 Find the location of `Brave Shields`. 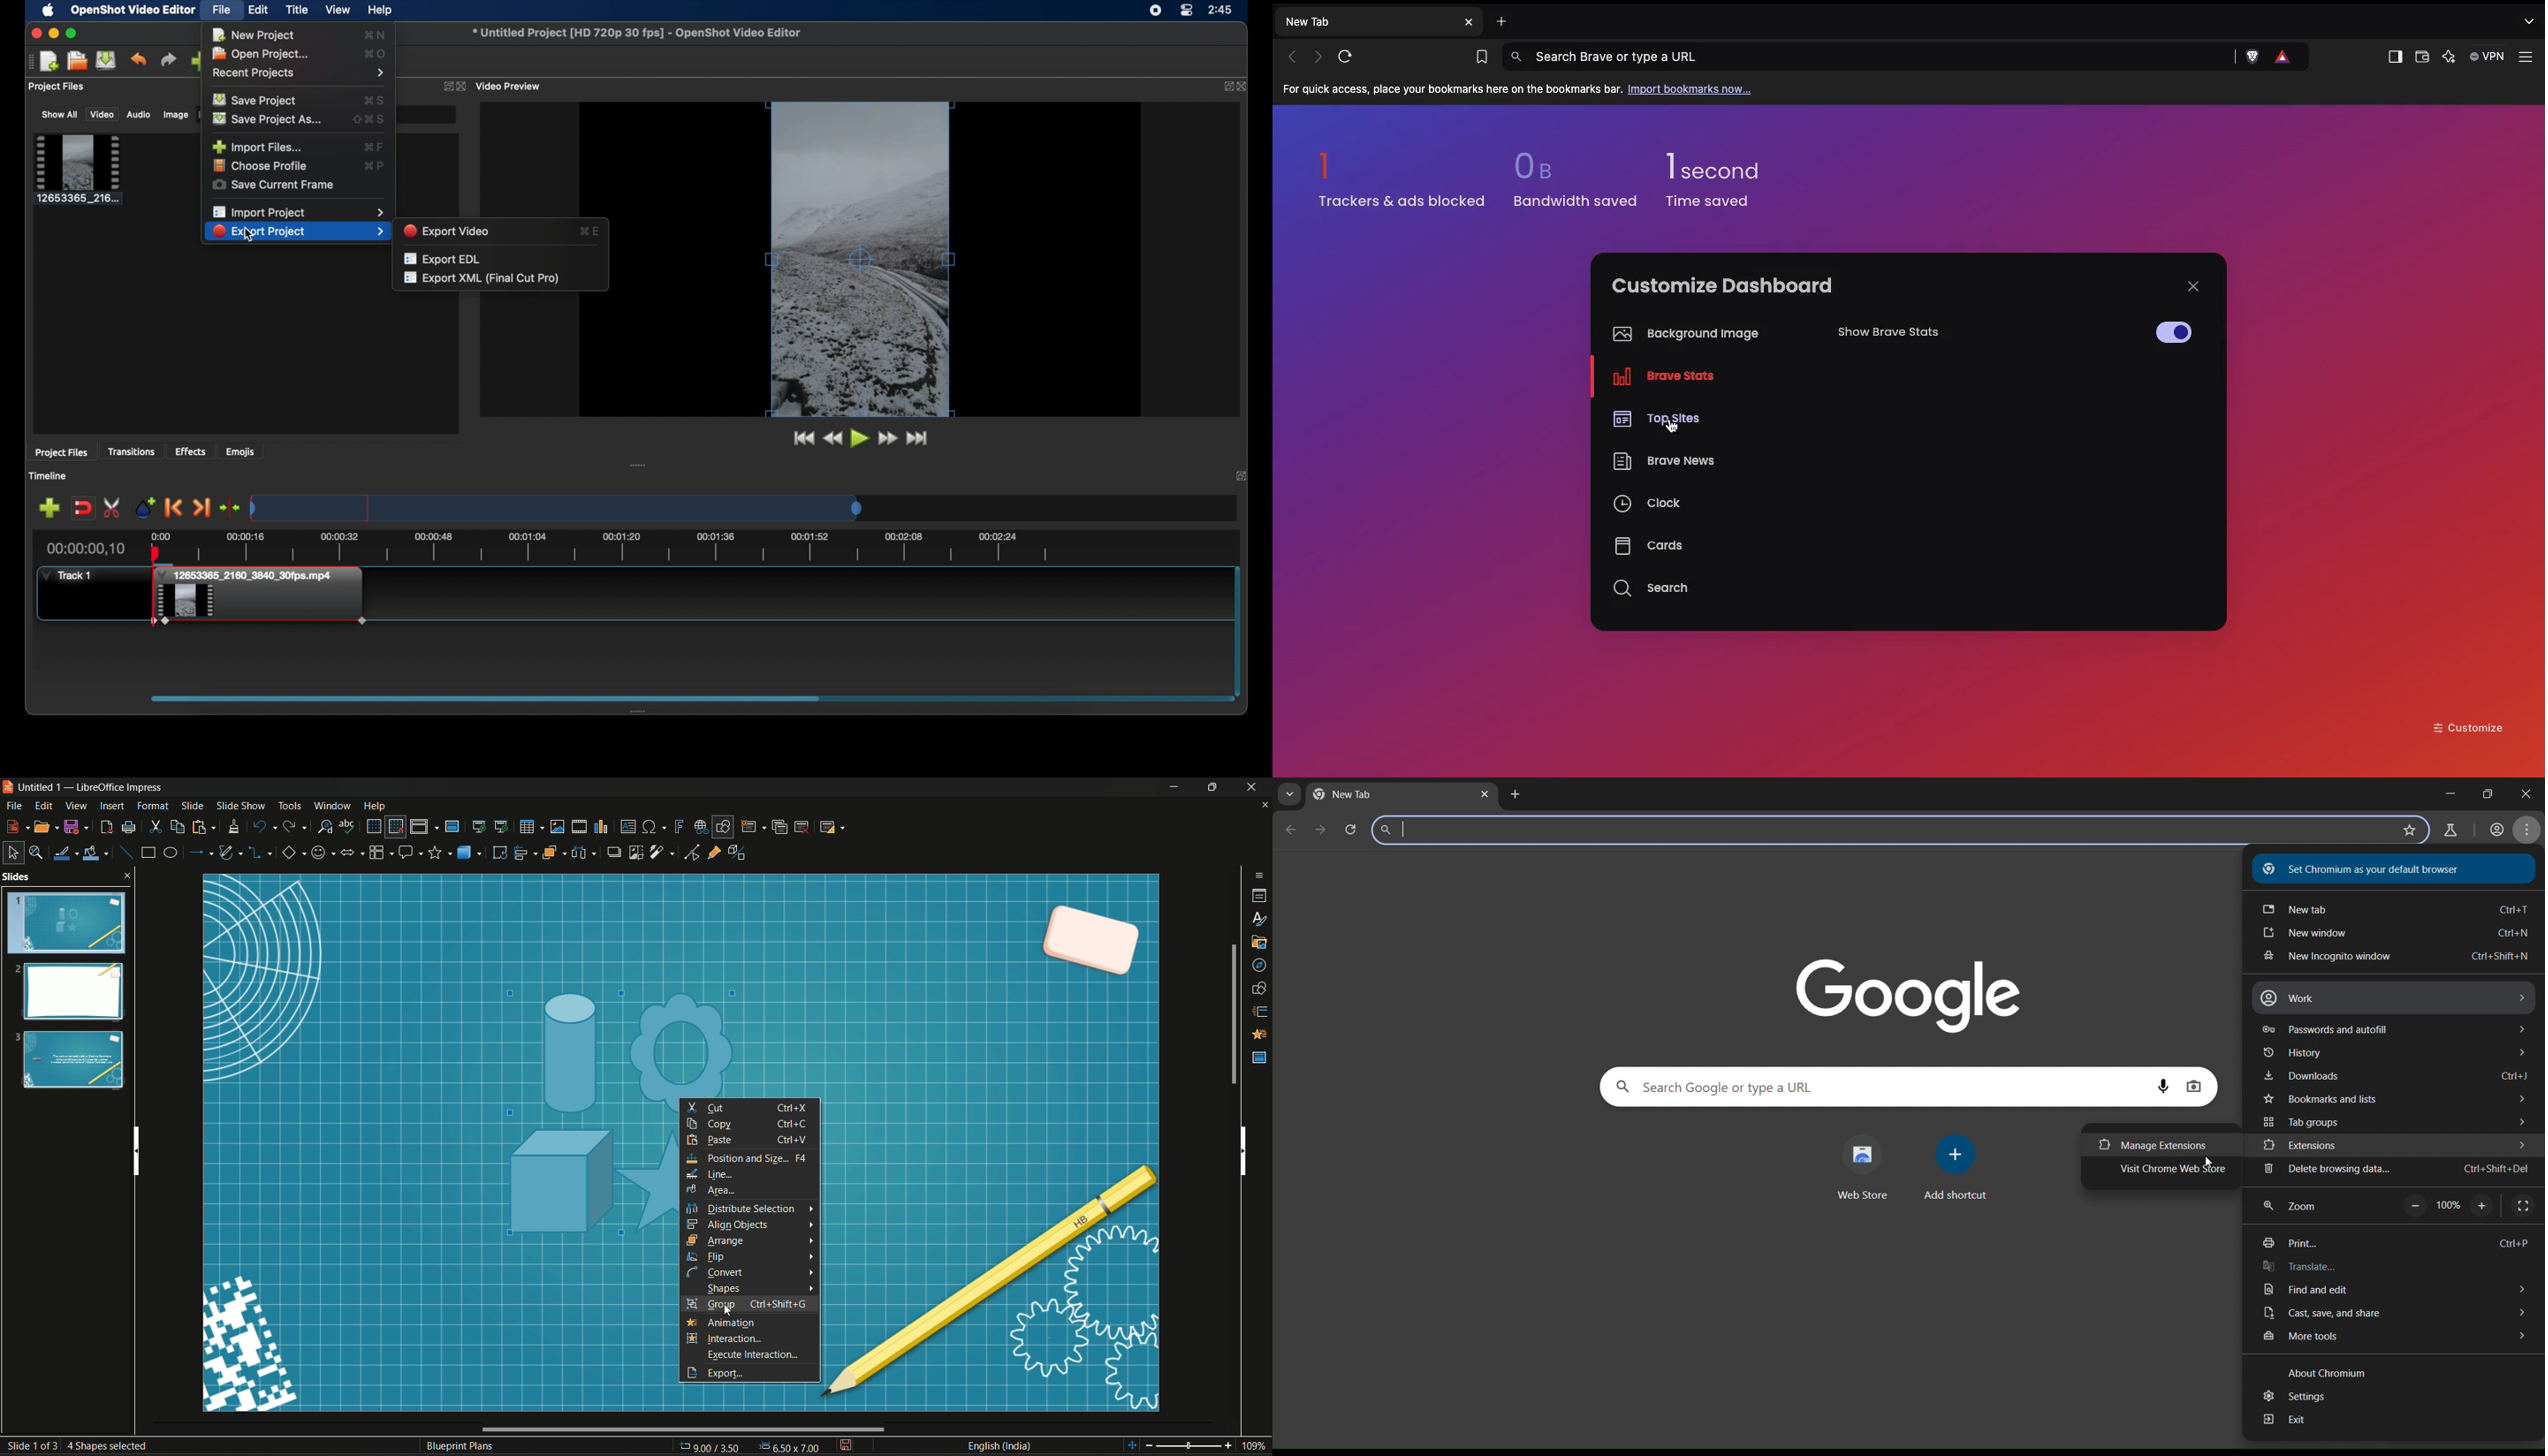

Brave Shields is located at coordinates (2254, 57).